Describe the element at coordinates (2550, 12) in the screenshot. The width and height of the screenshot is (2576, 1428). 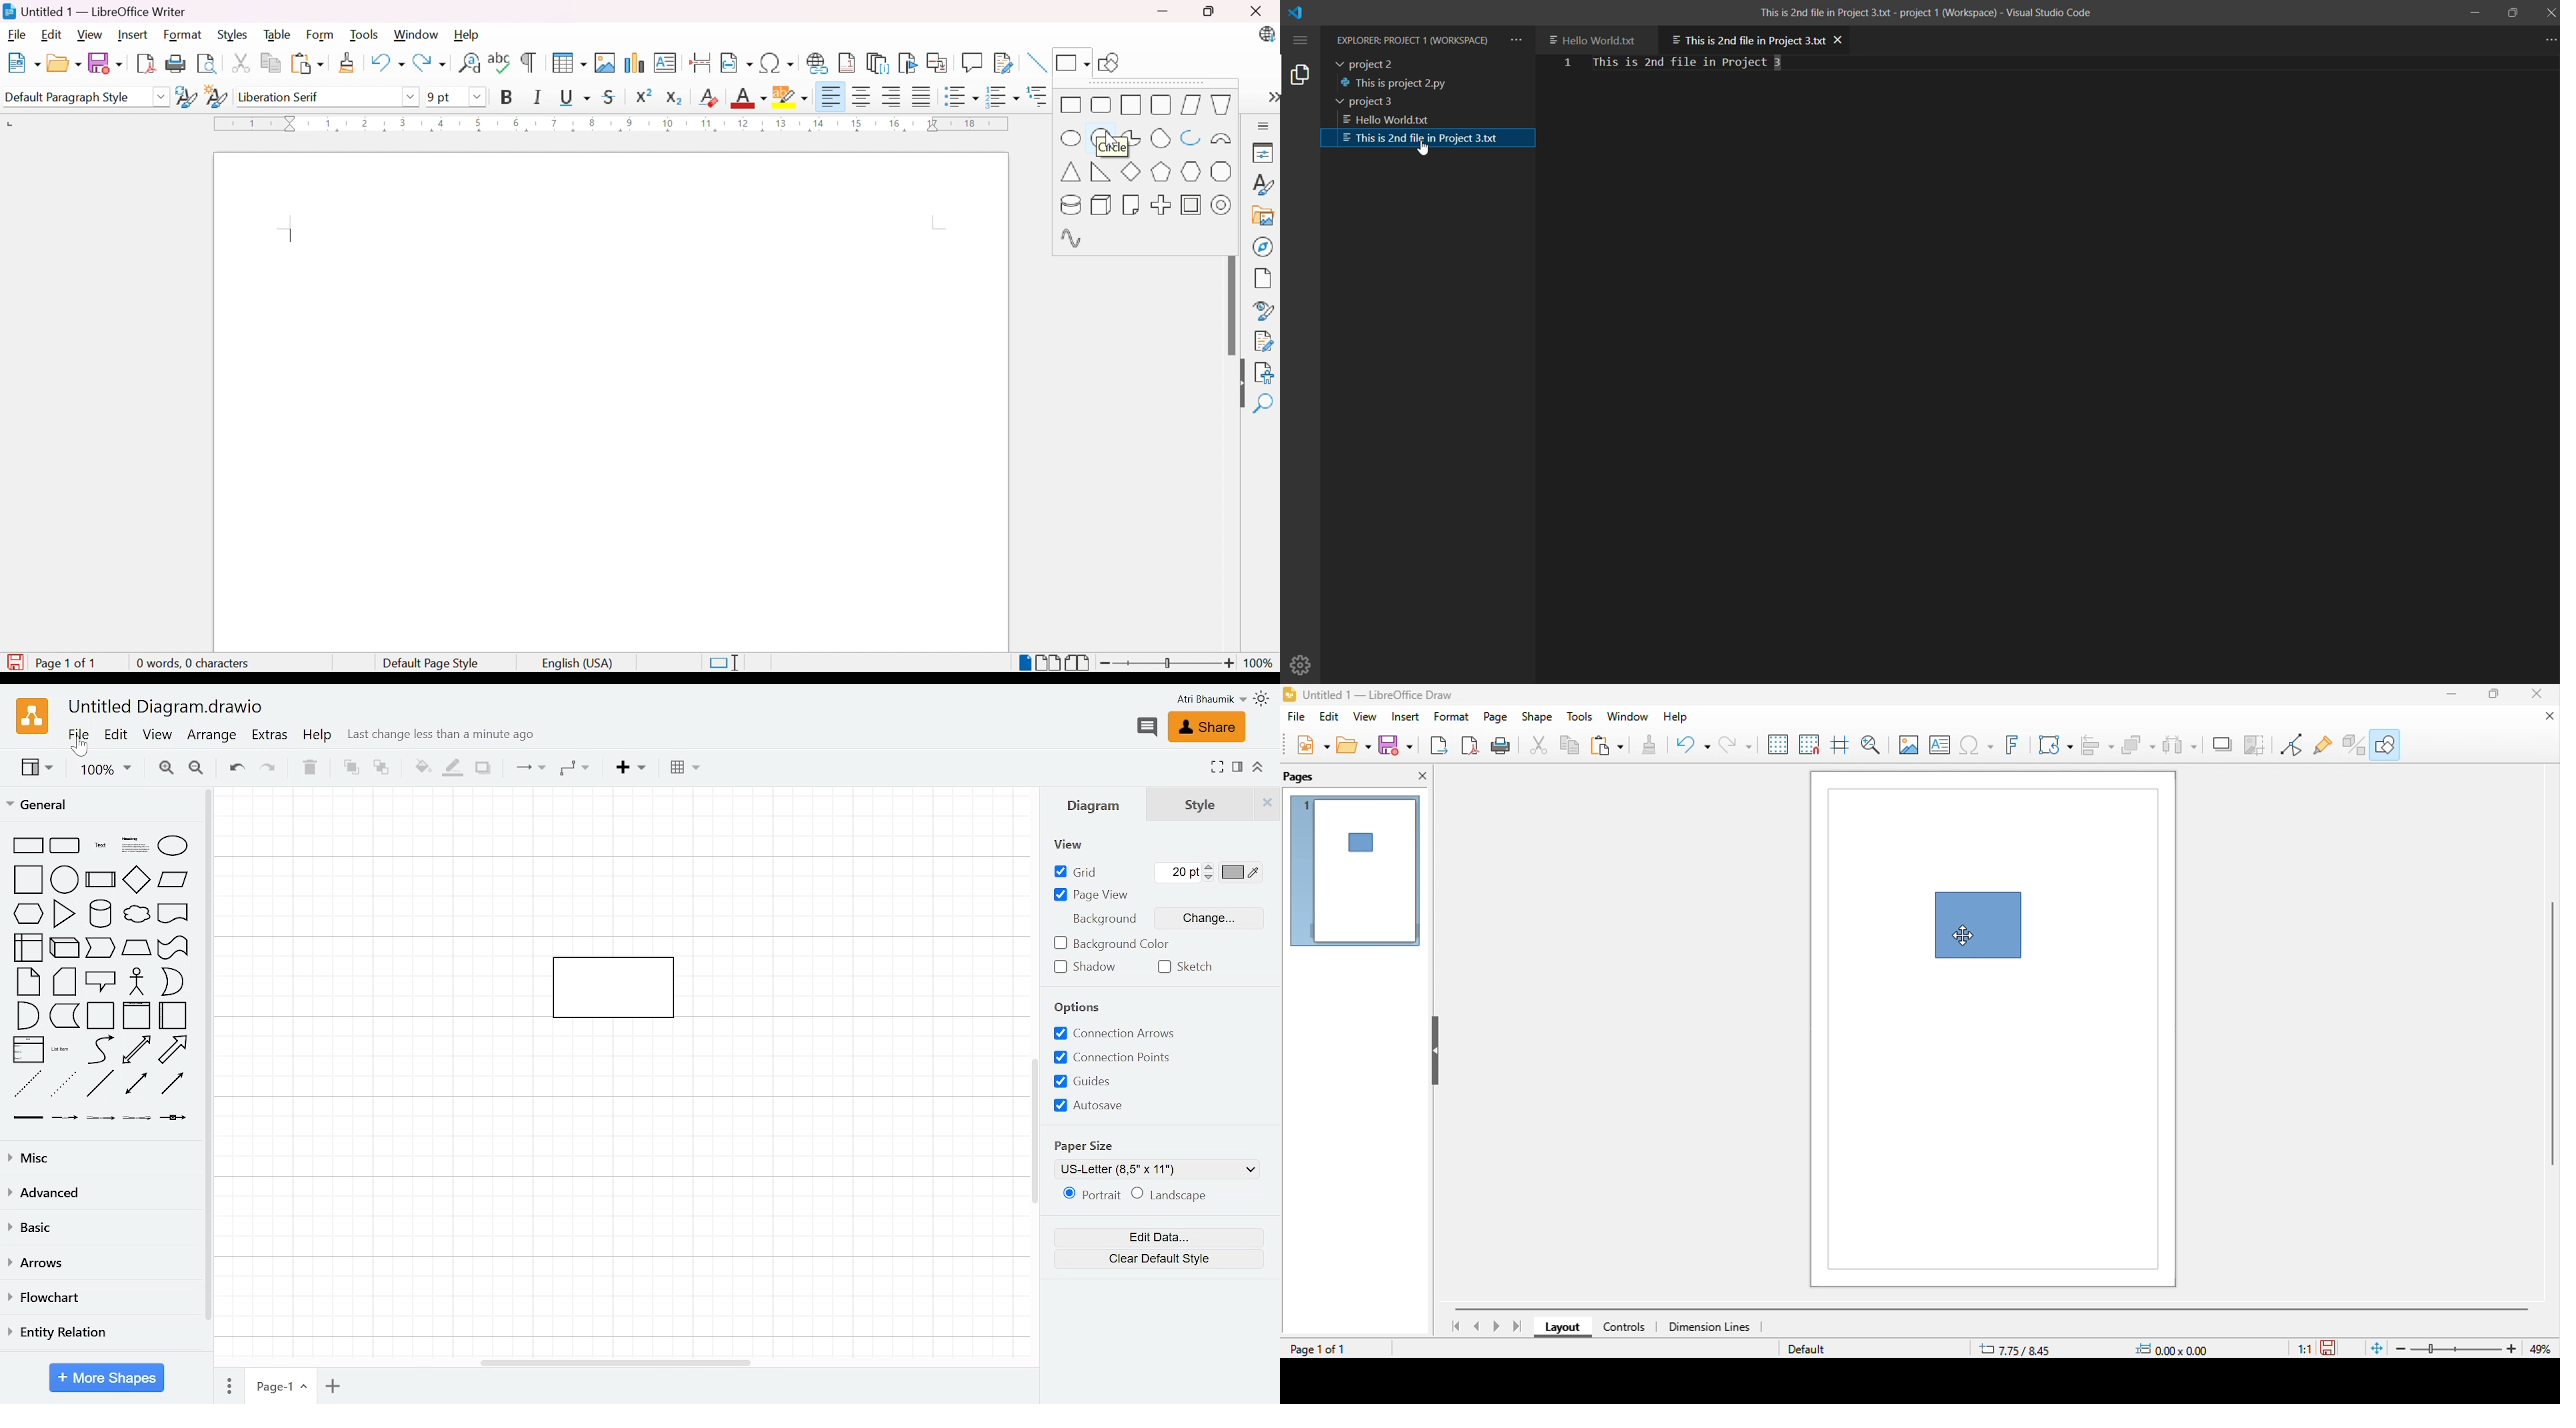
I see `close` at that location.